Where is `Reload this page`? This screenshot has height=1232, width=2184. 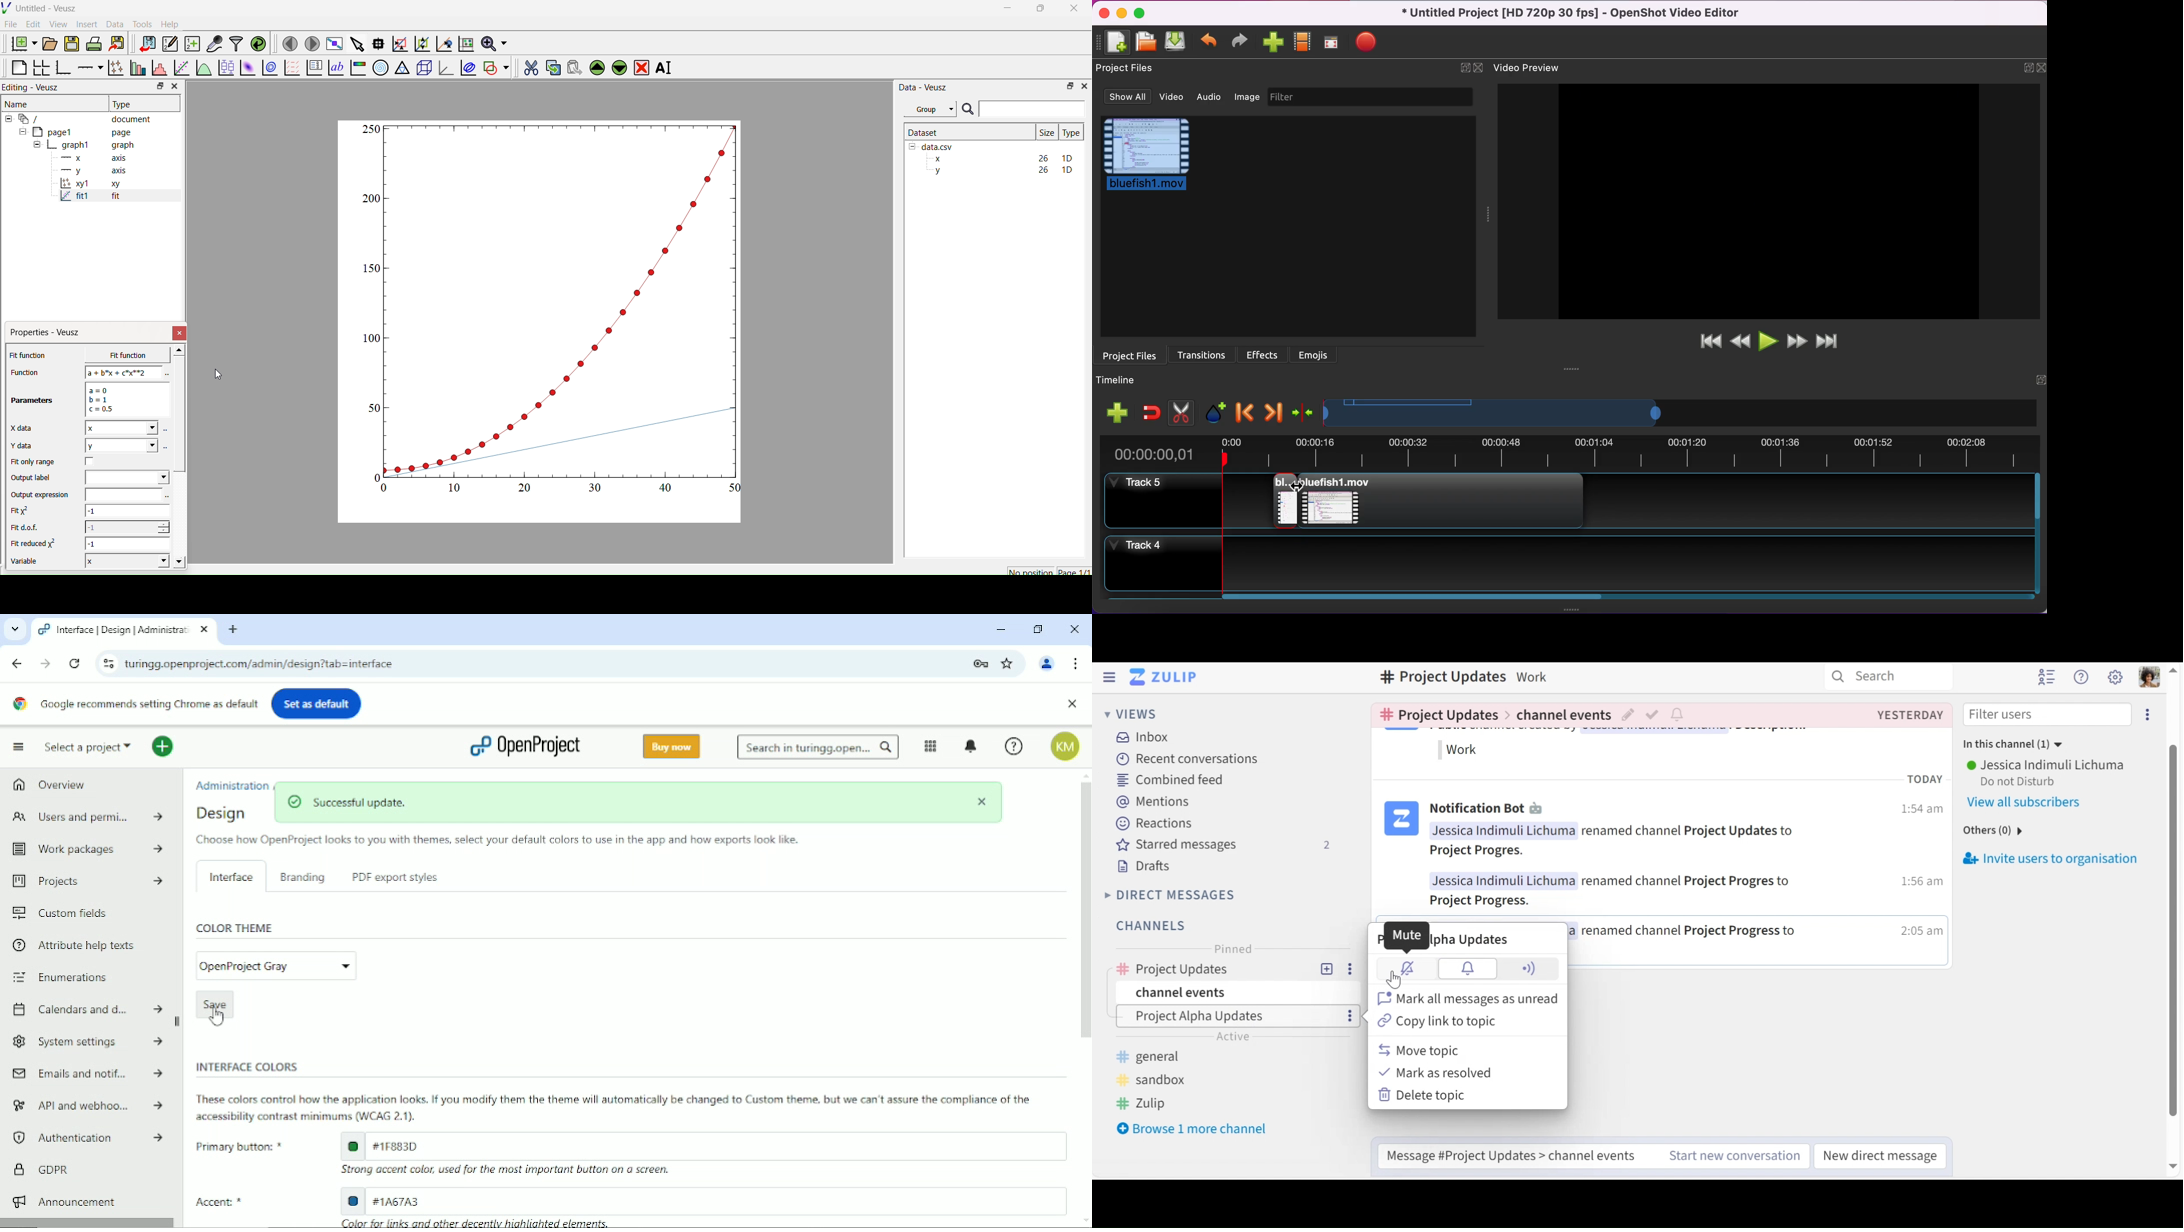
Reload this page is located at coordinates (74, 664).